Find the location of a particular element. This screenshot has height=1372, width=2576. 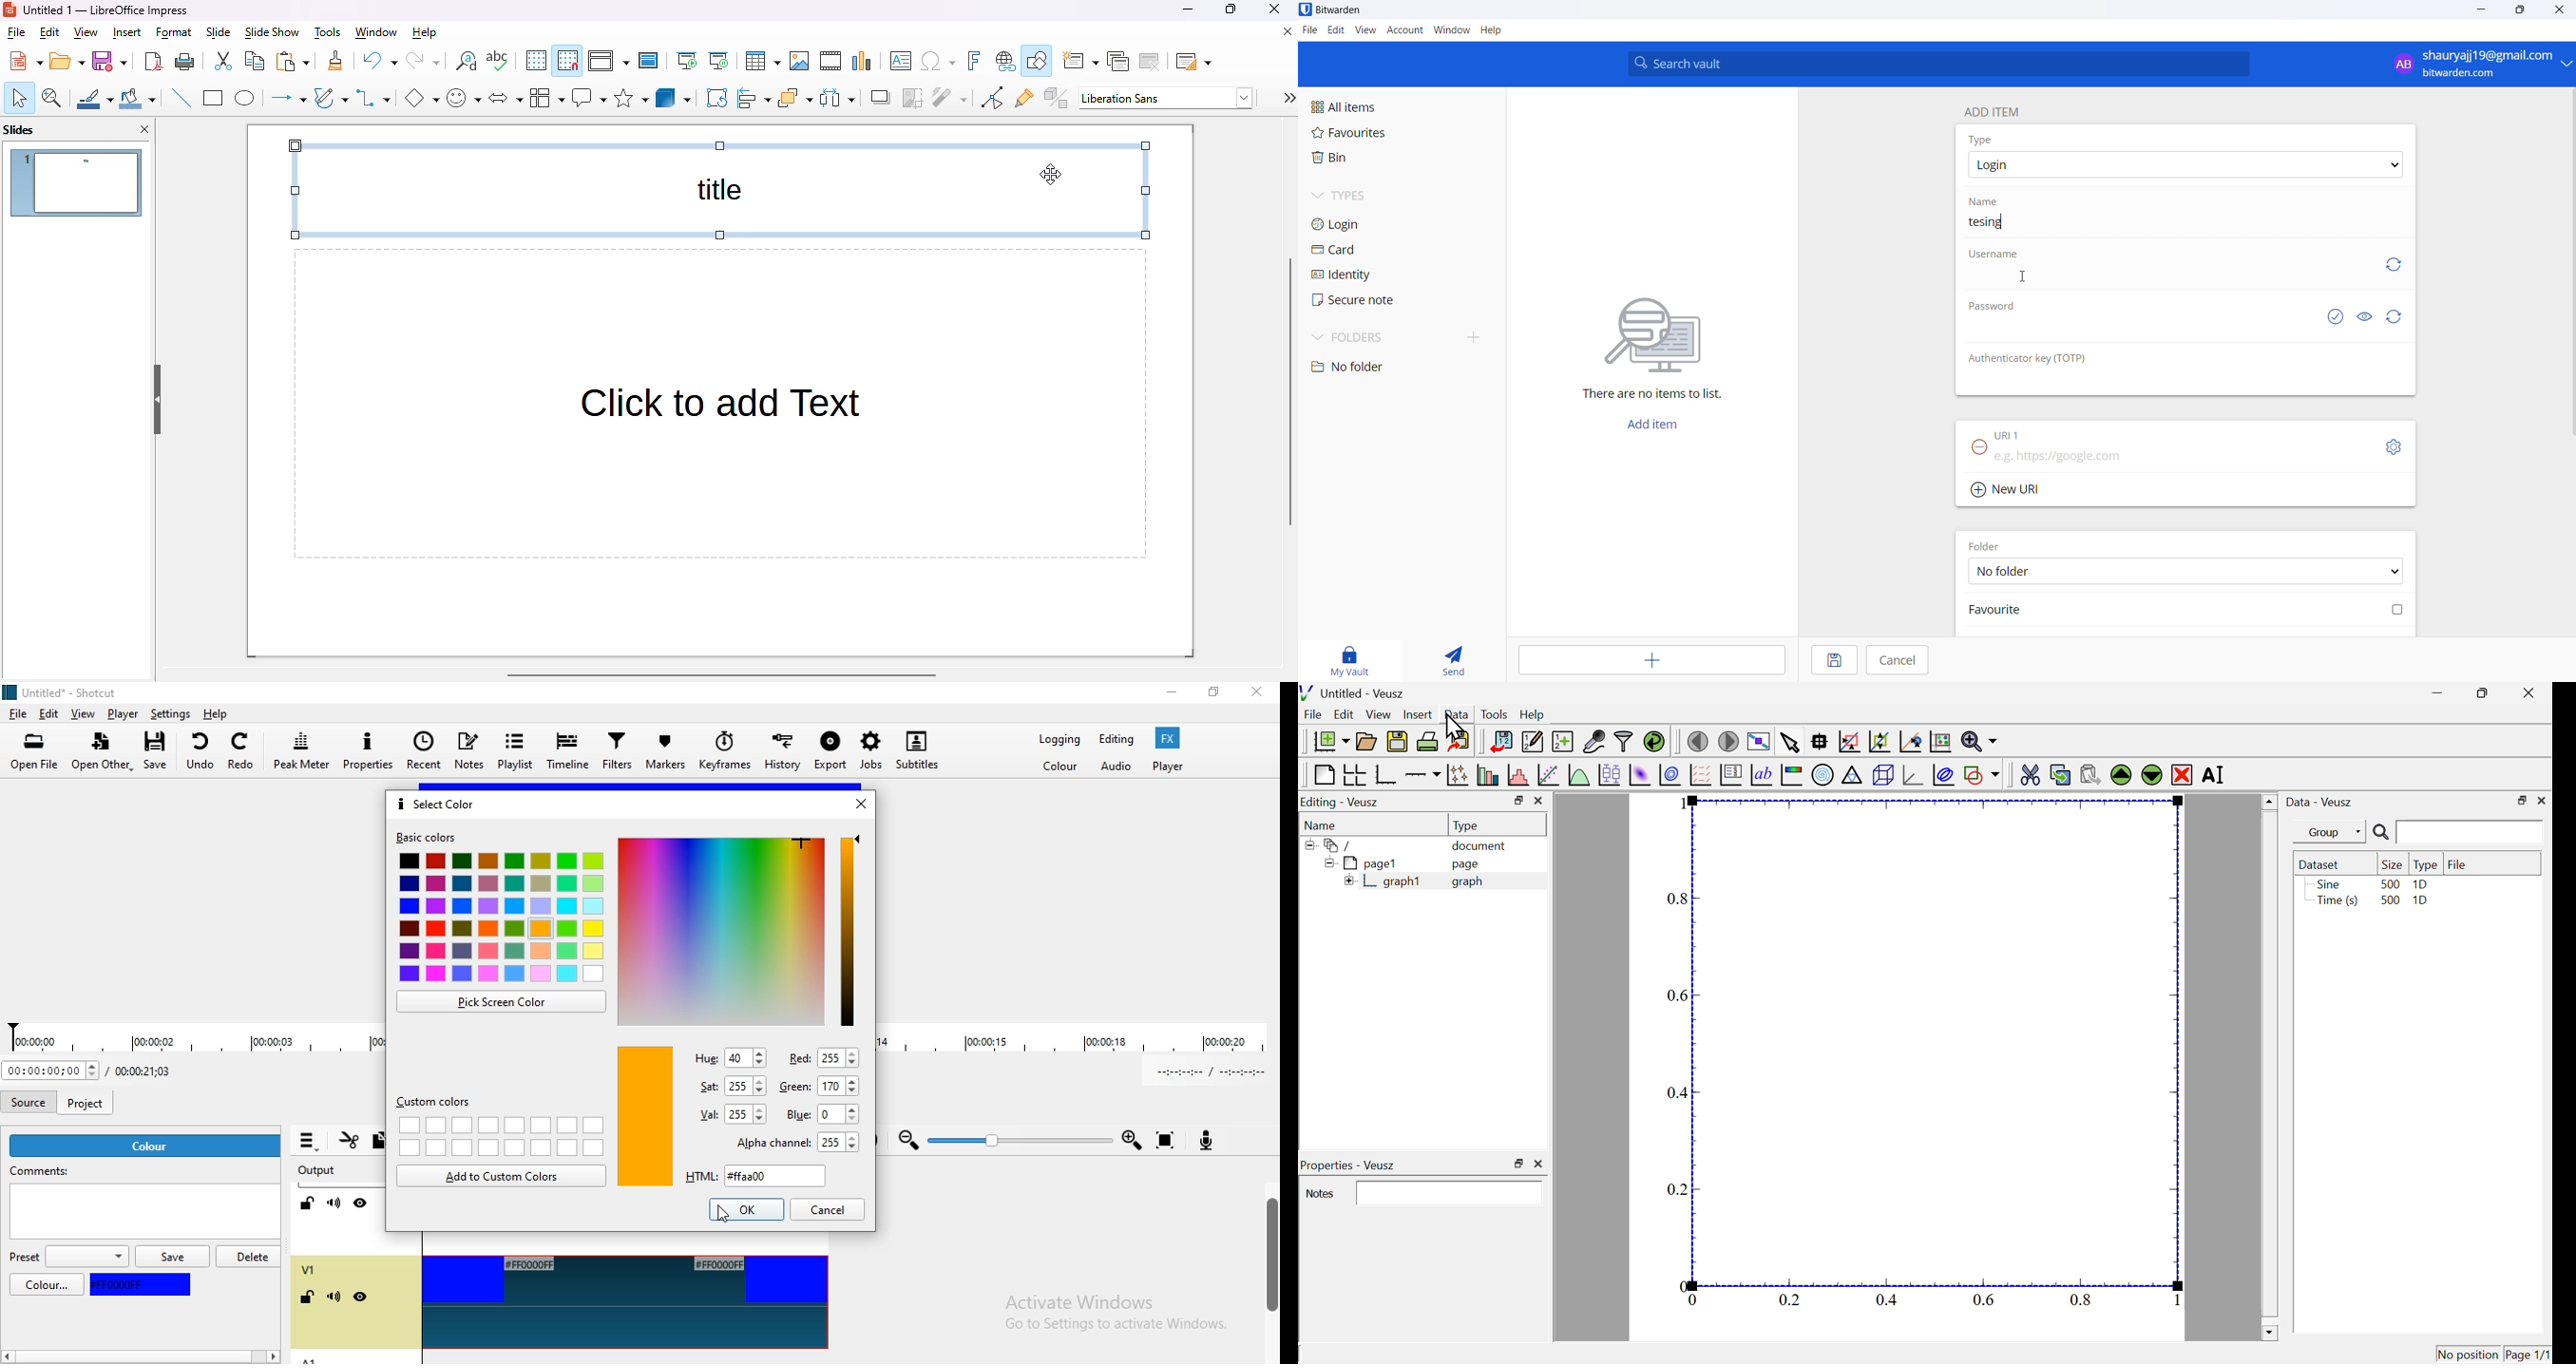

empty box is located at coordinates (143, 1215).